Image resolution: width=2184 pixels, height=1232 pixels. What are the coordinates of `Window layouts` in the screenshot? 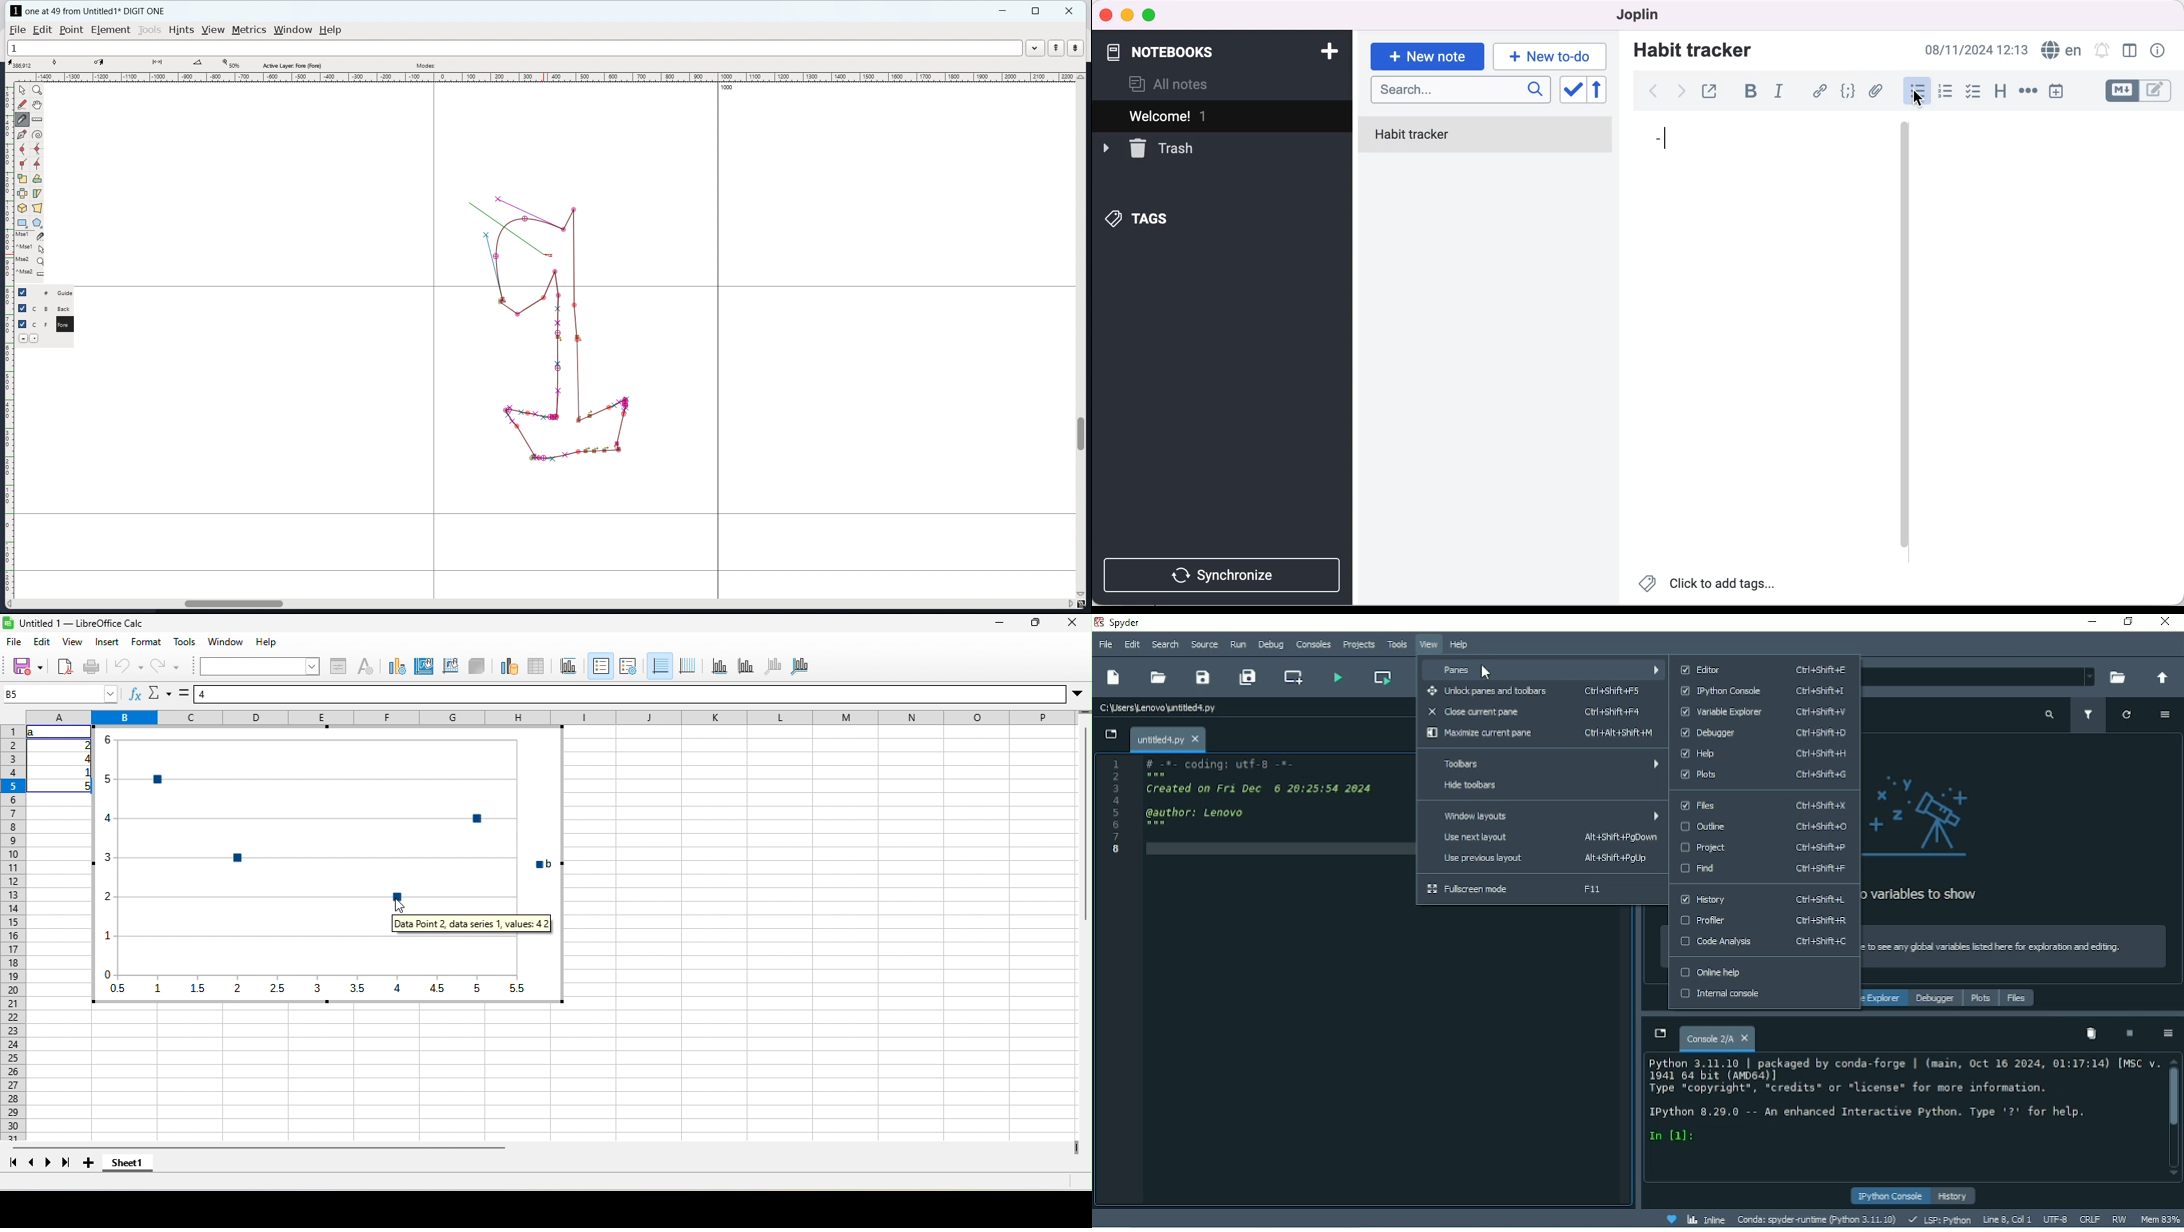 It's located at (1543, 815).